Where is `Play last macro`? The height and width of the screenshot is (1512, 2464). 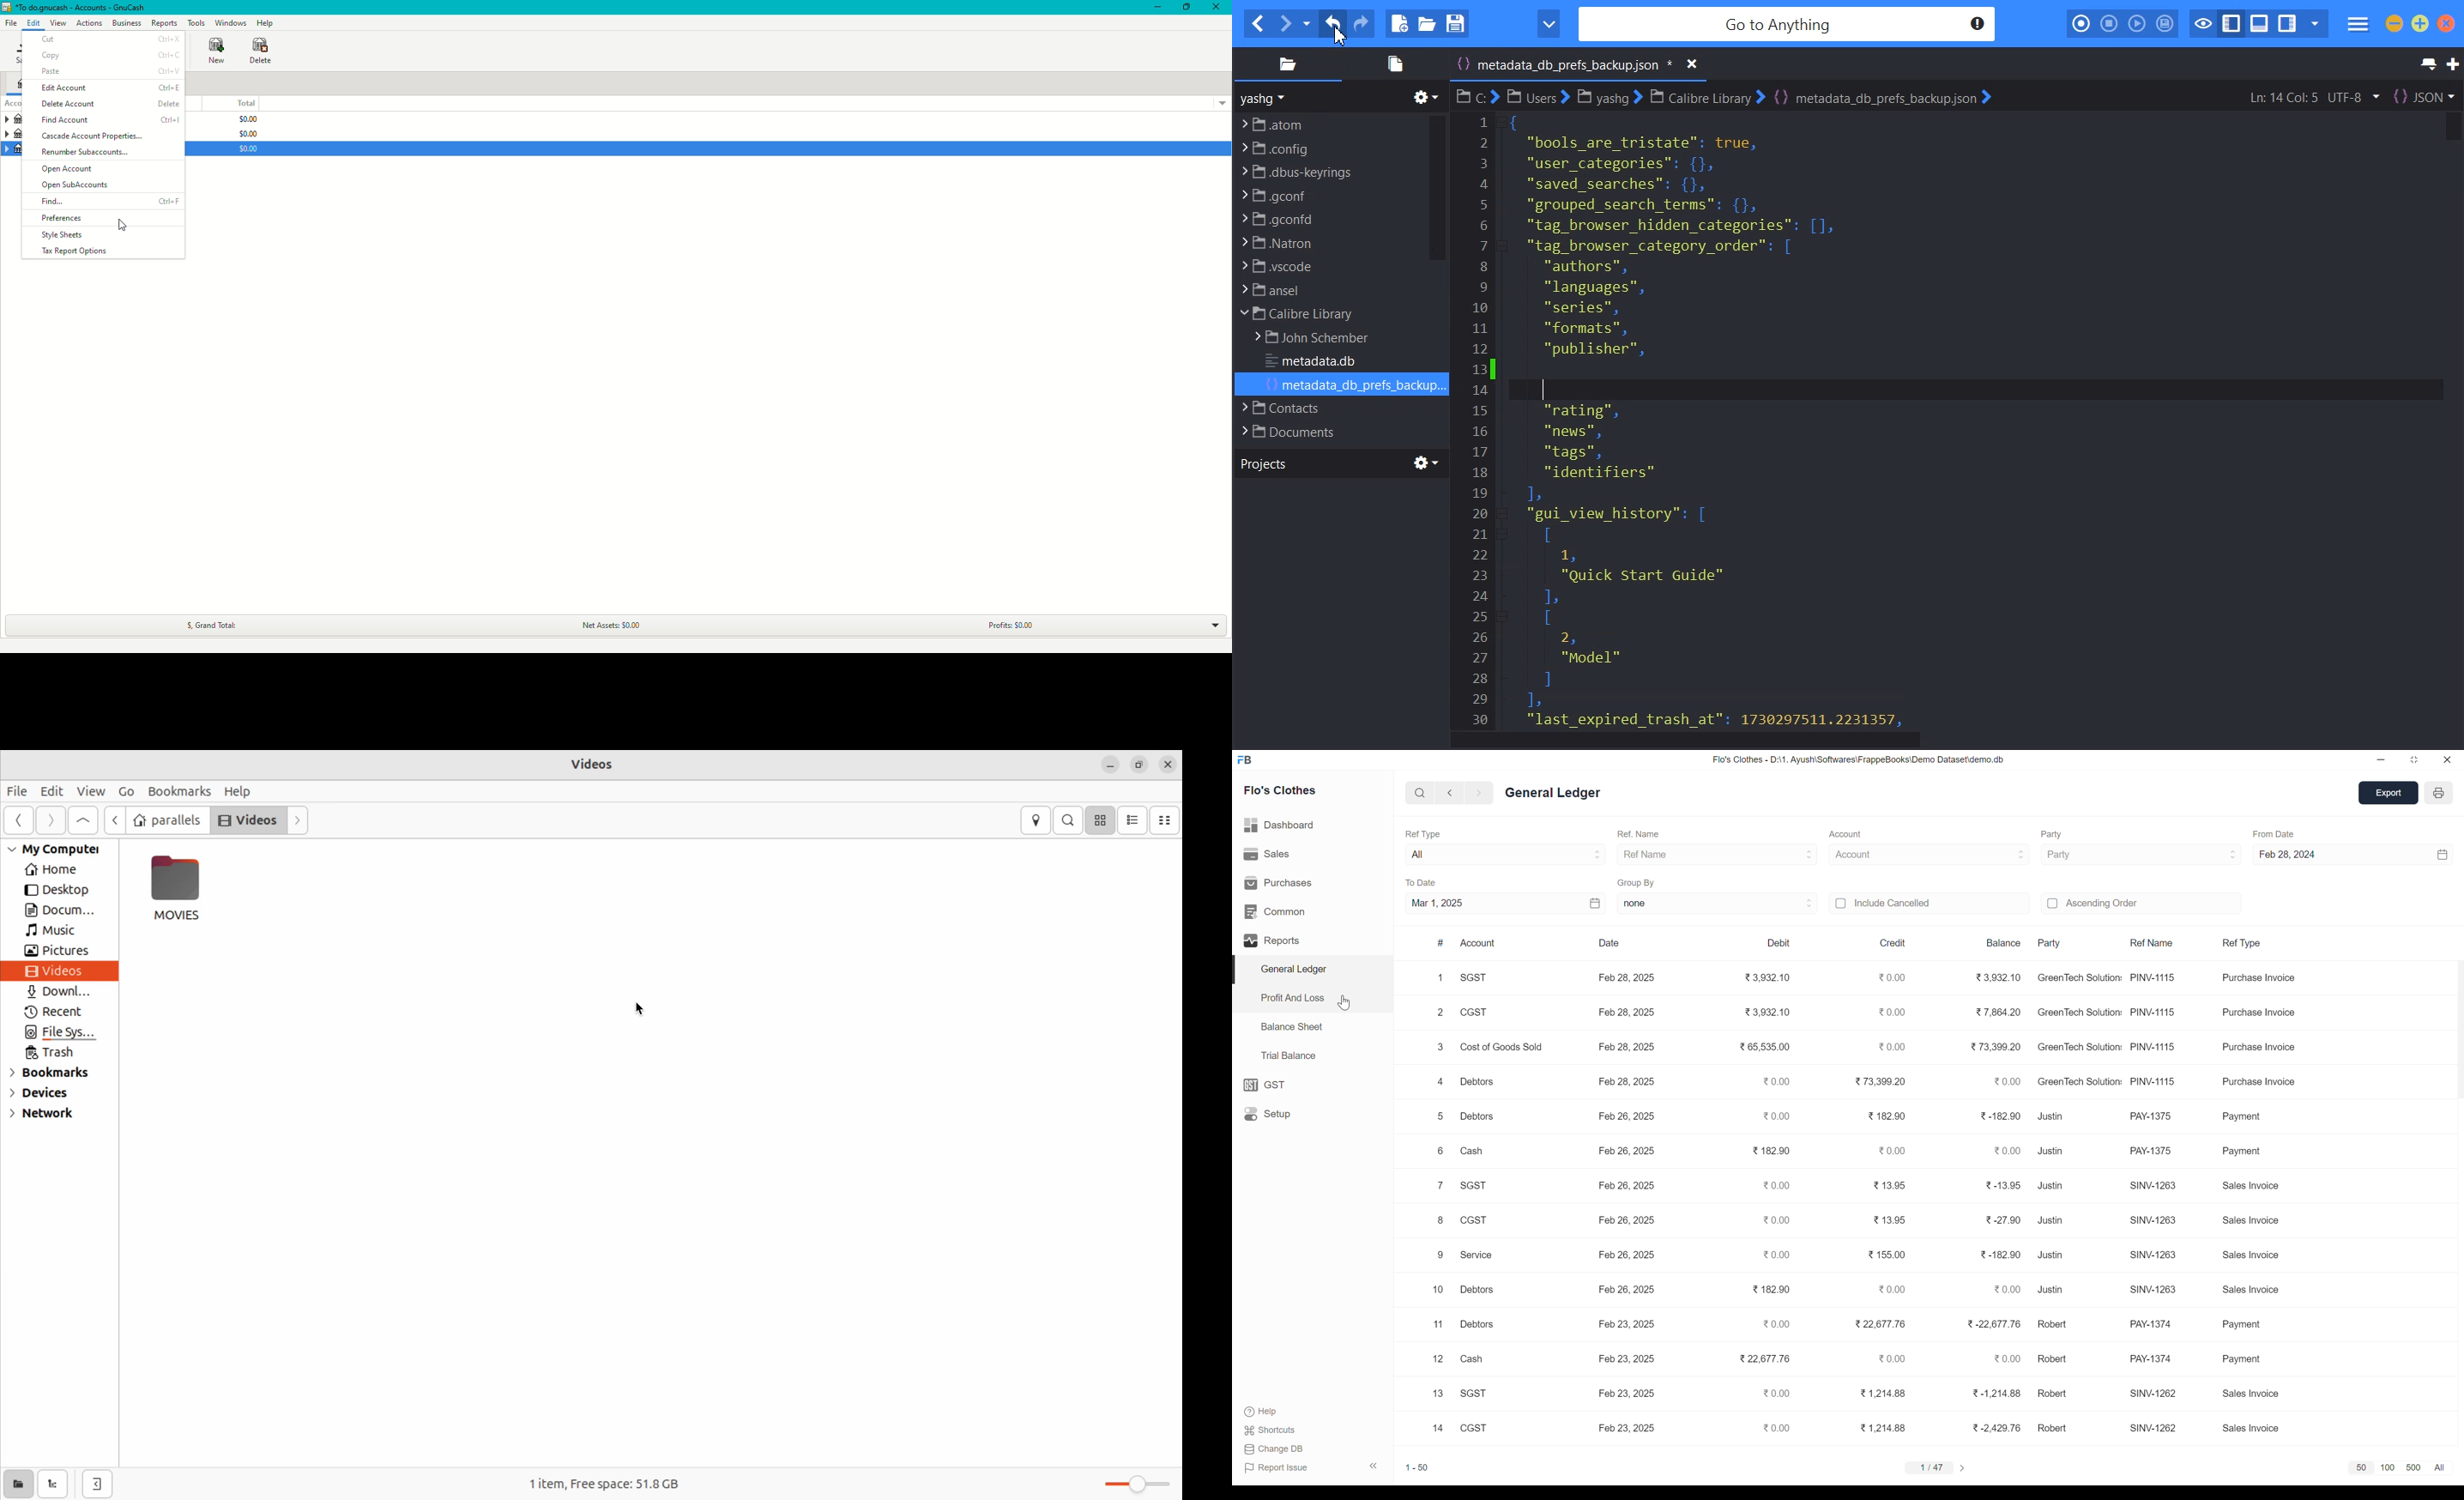 Play last macro is located at coordinates (2136, 24).